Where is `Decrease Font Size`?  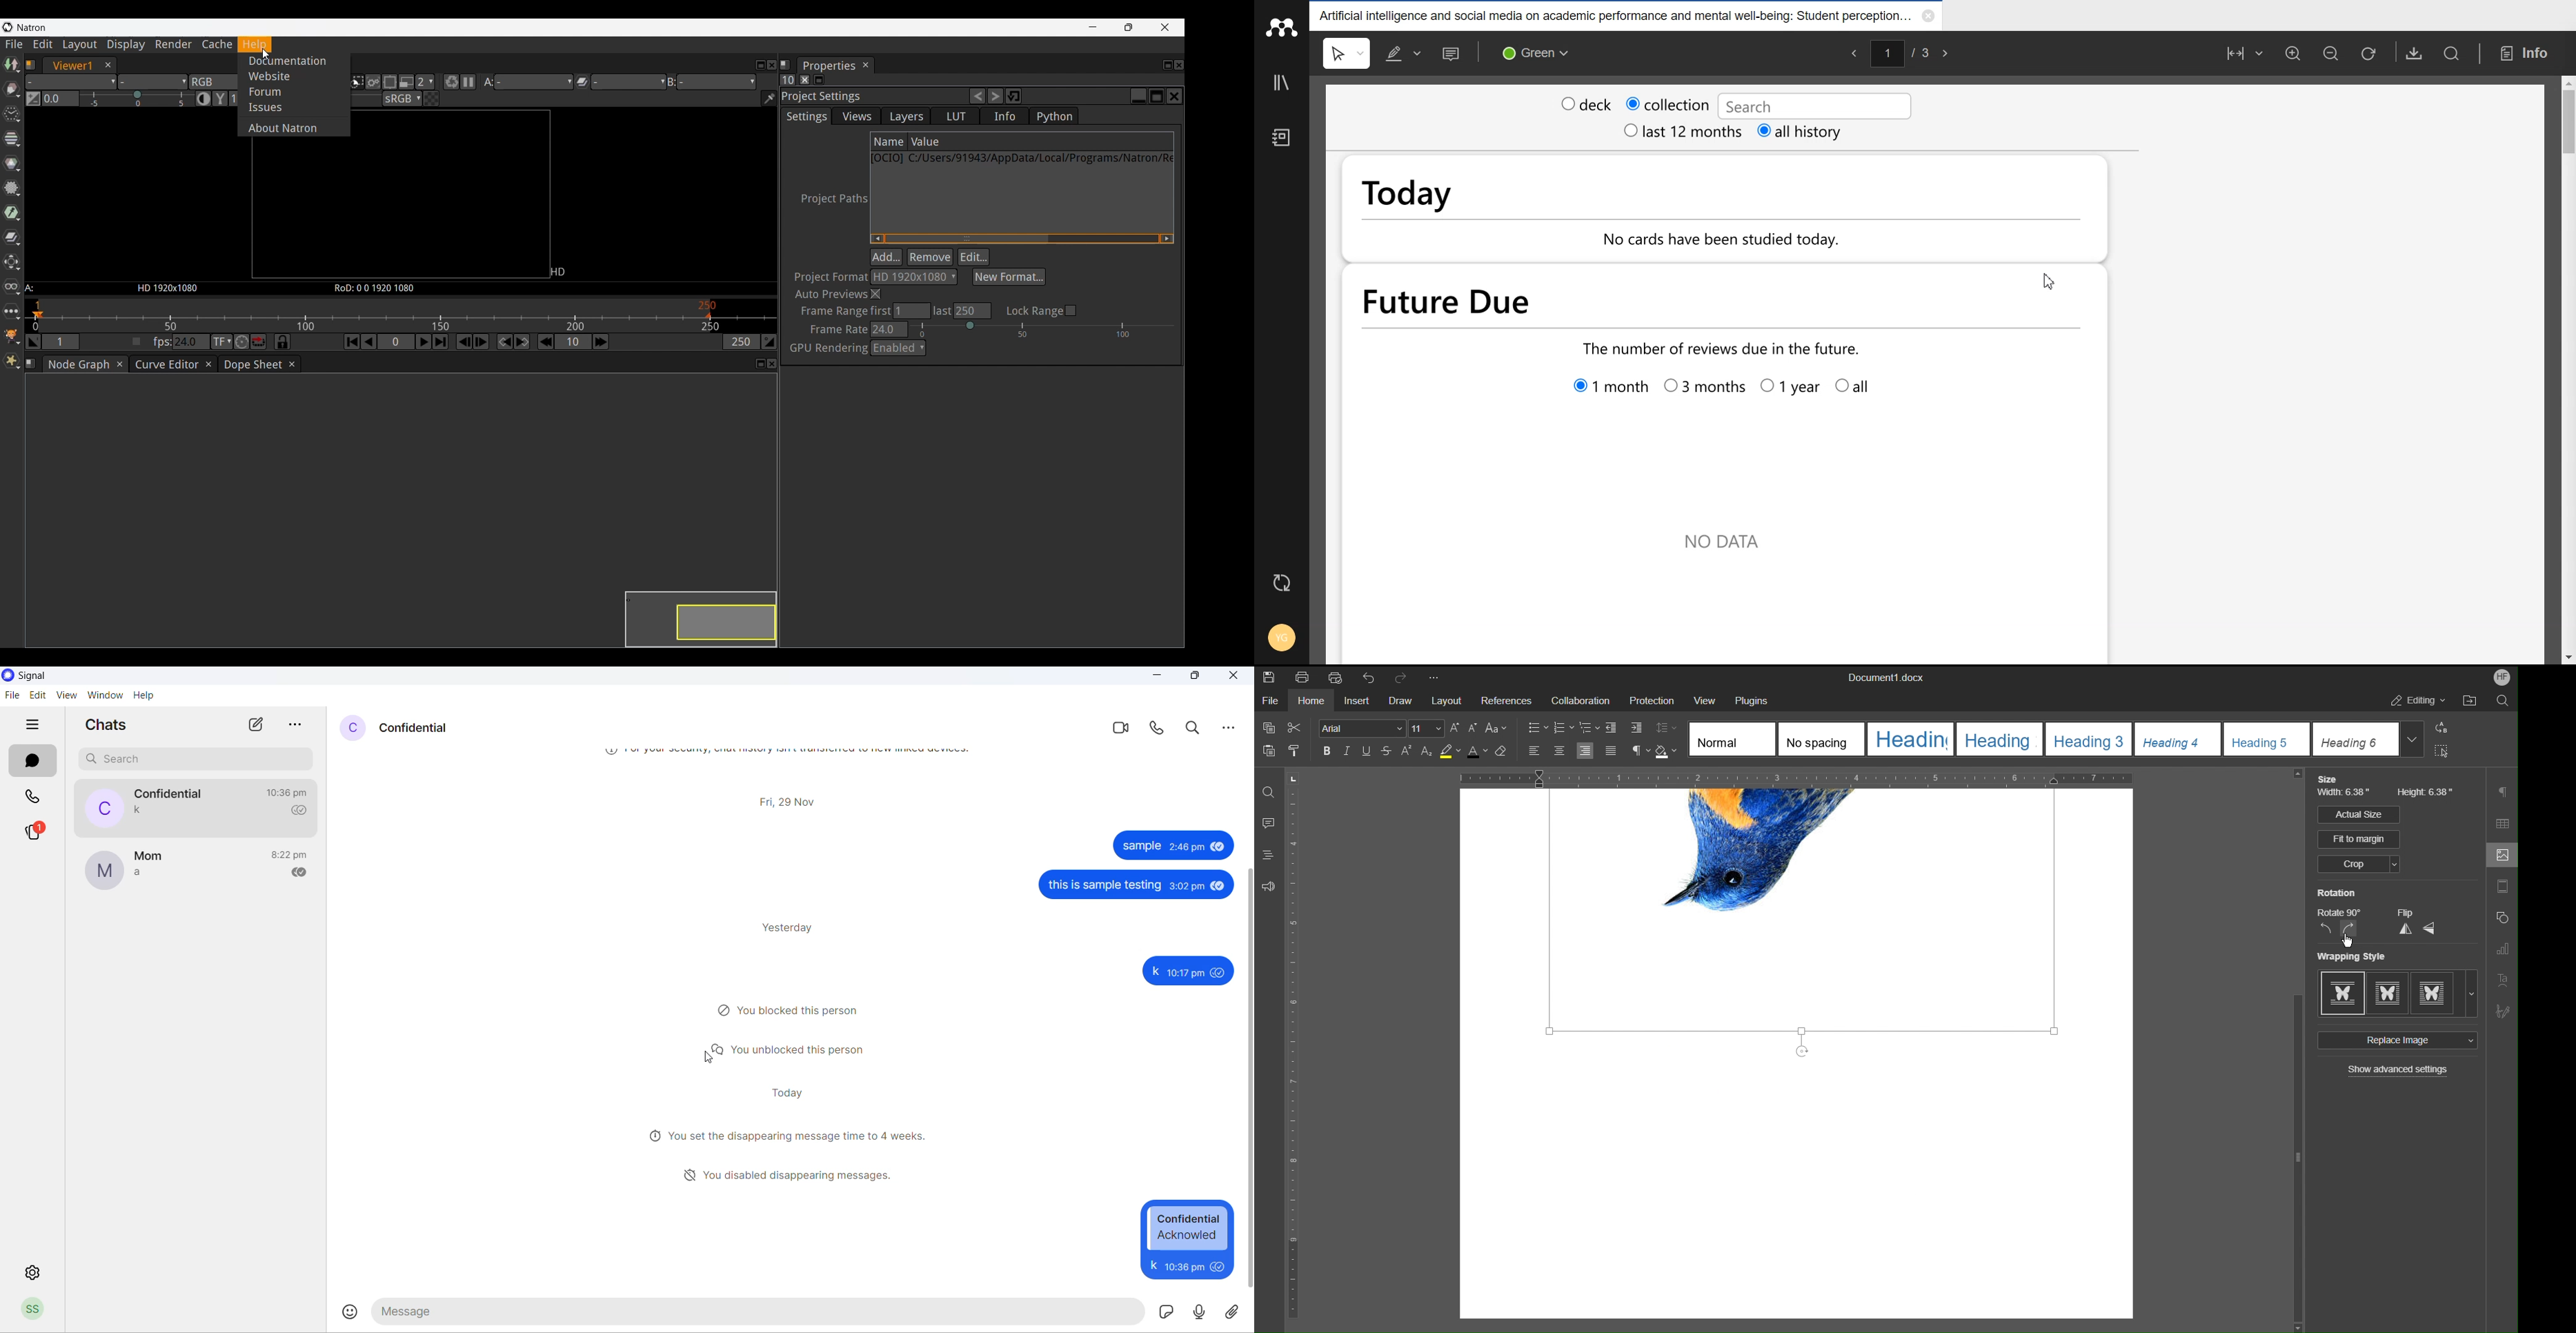 Decrease Font Size is located at coordinates (1472, 729).